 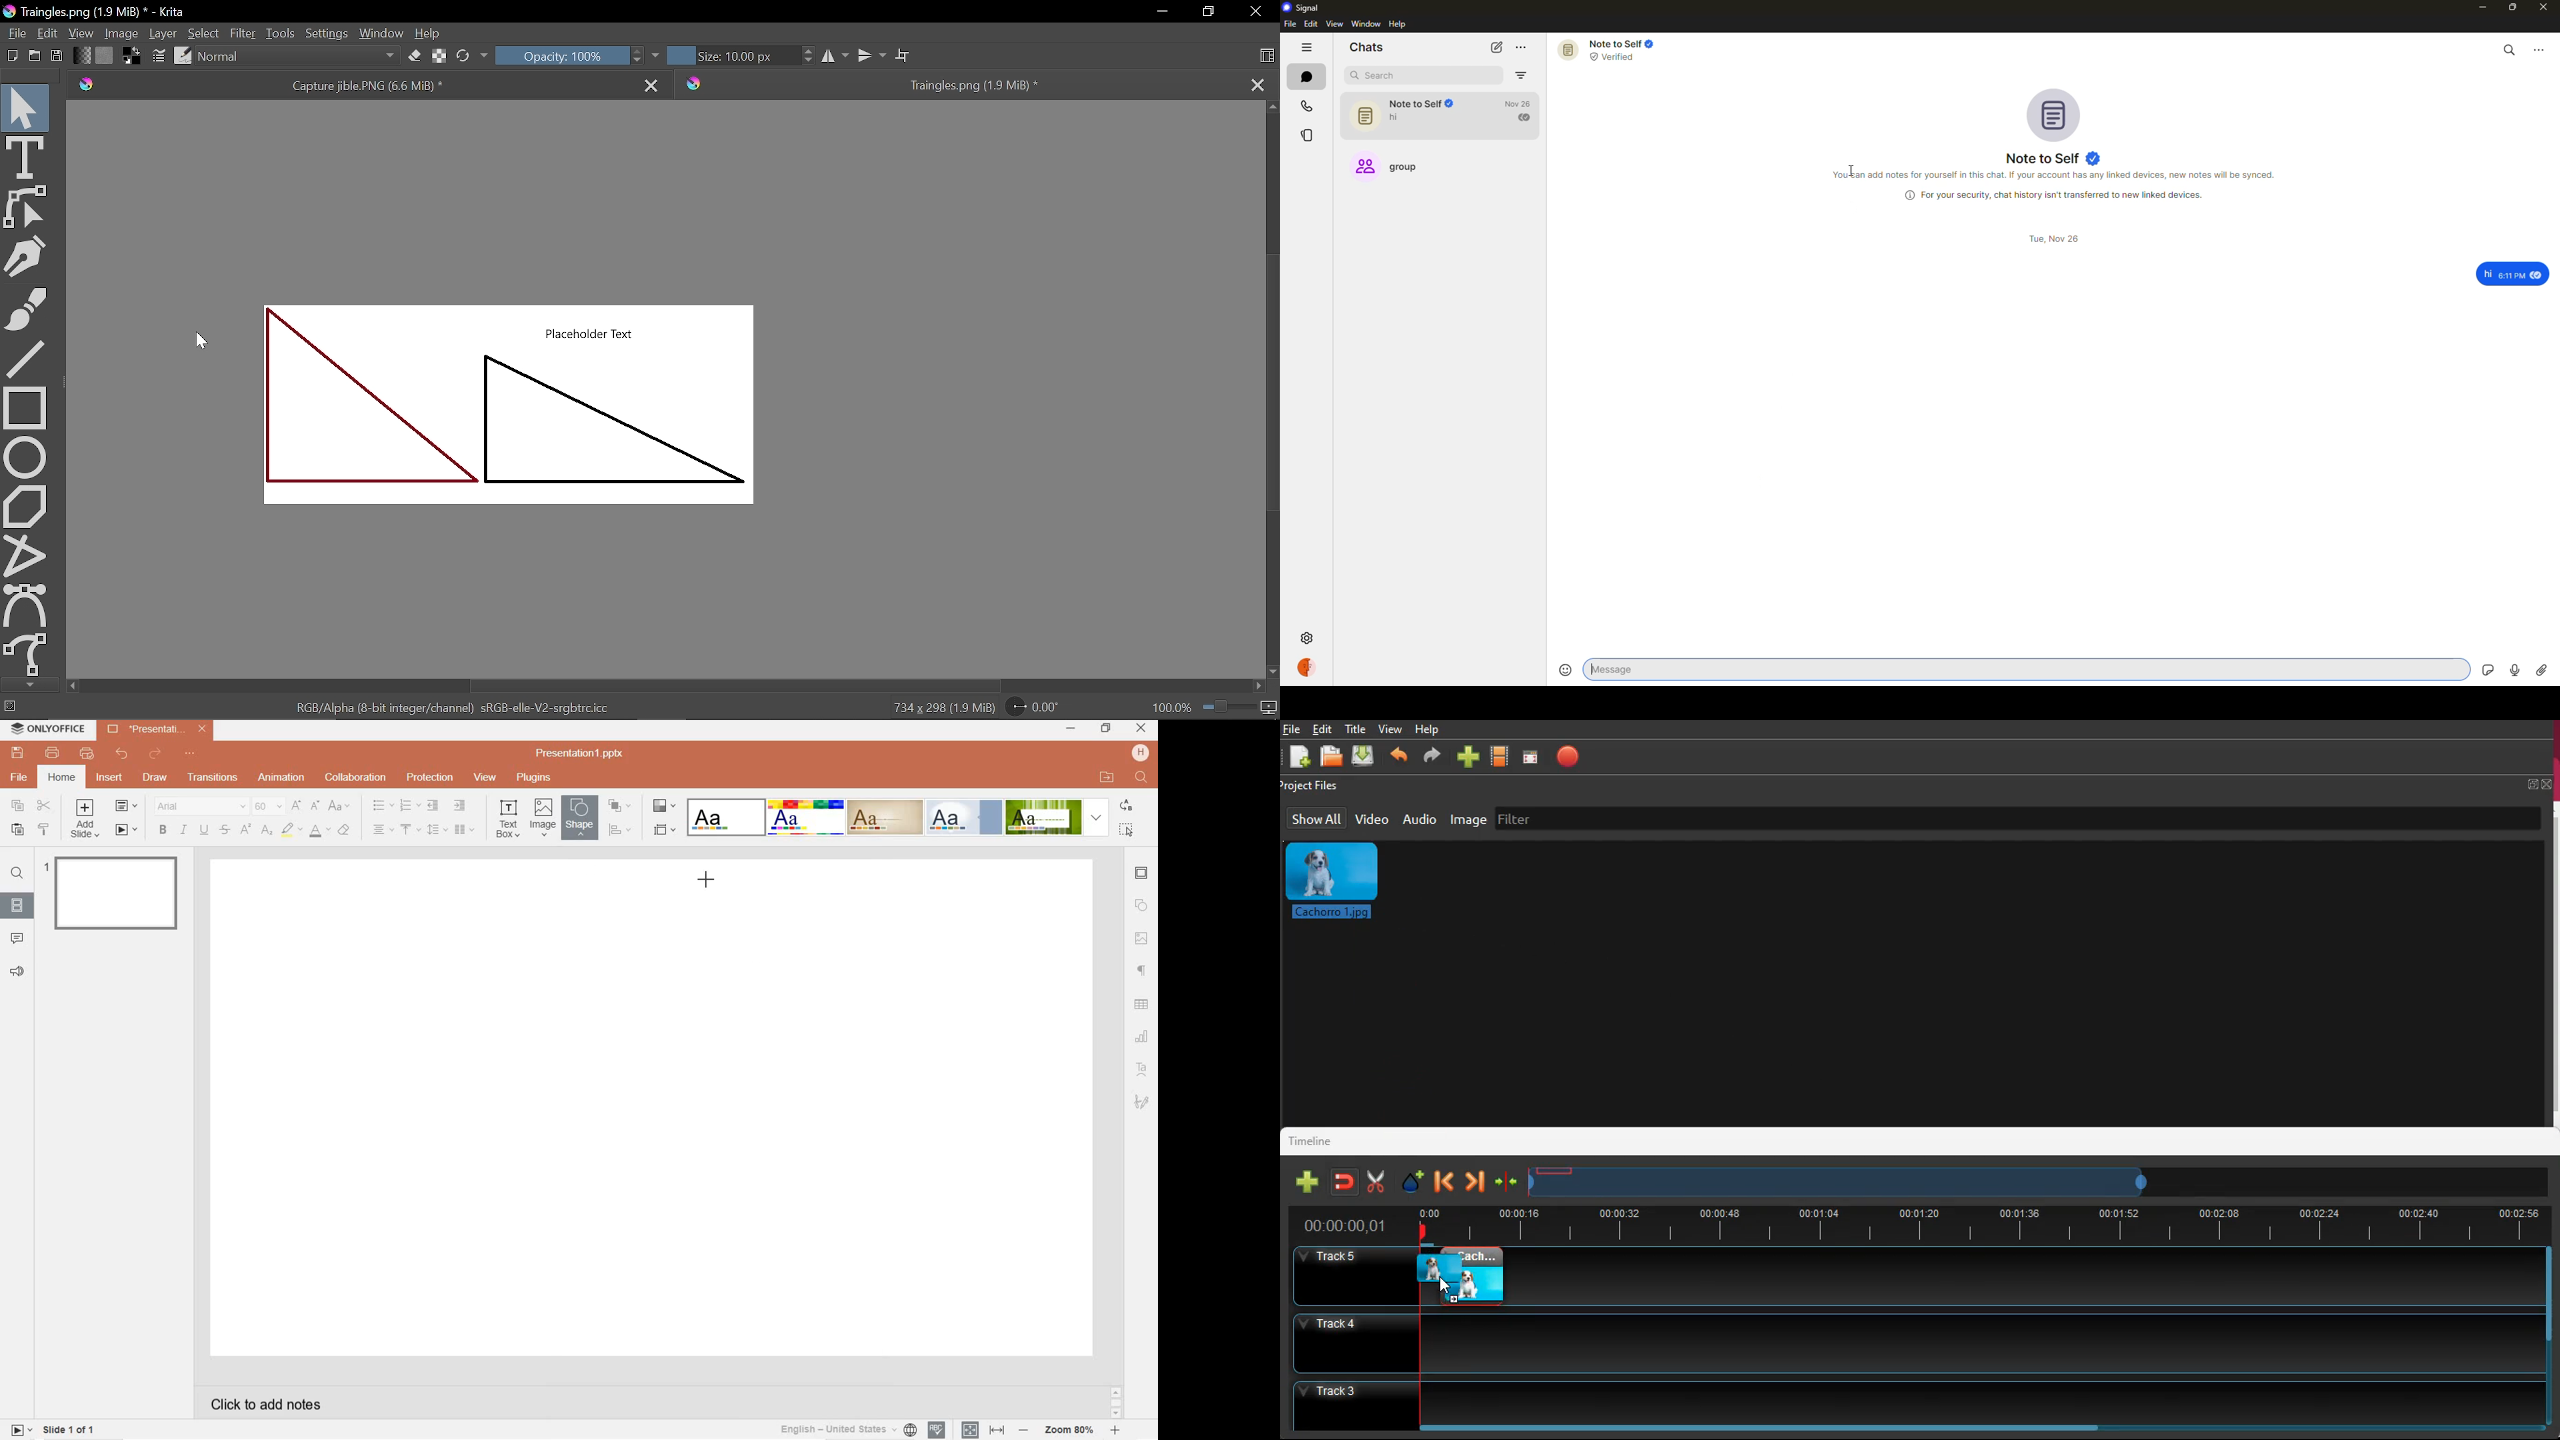 I want to click on stickers, so click(x=2483, y=669).